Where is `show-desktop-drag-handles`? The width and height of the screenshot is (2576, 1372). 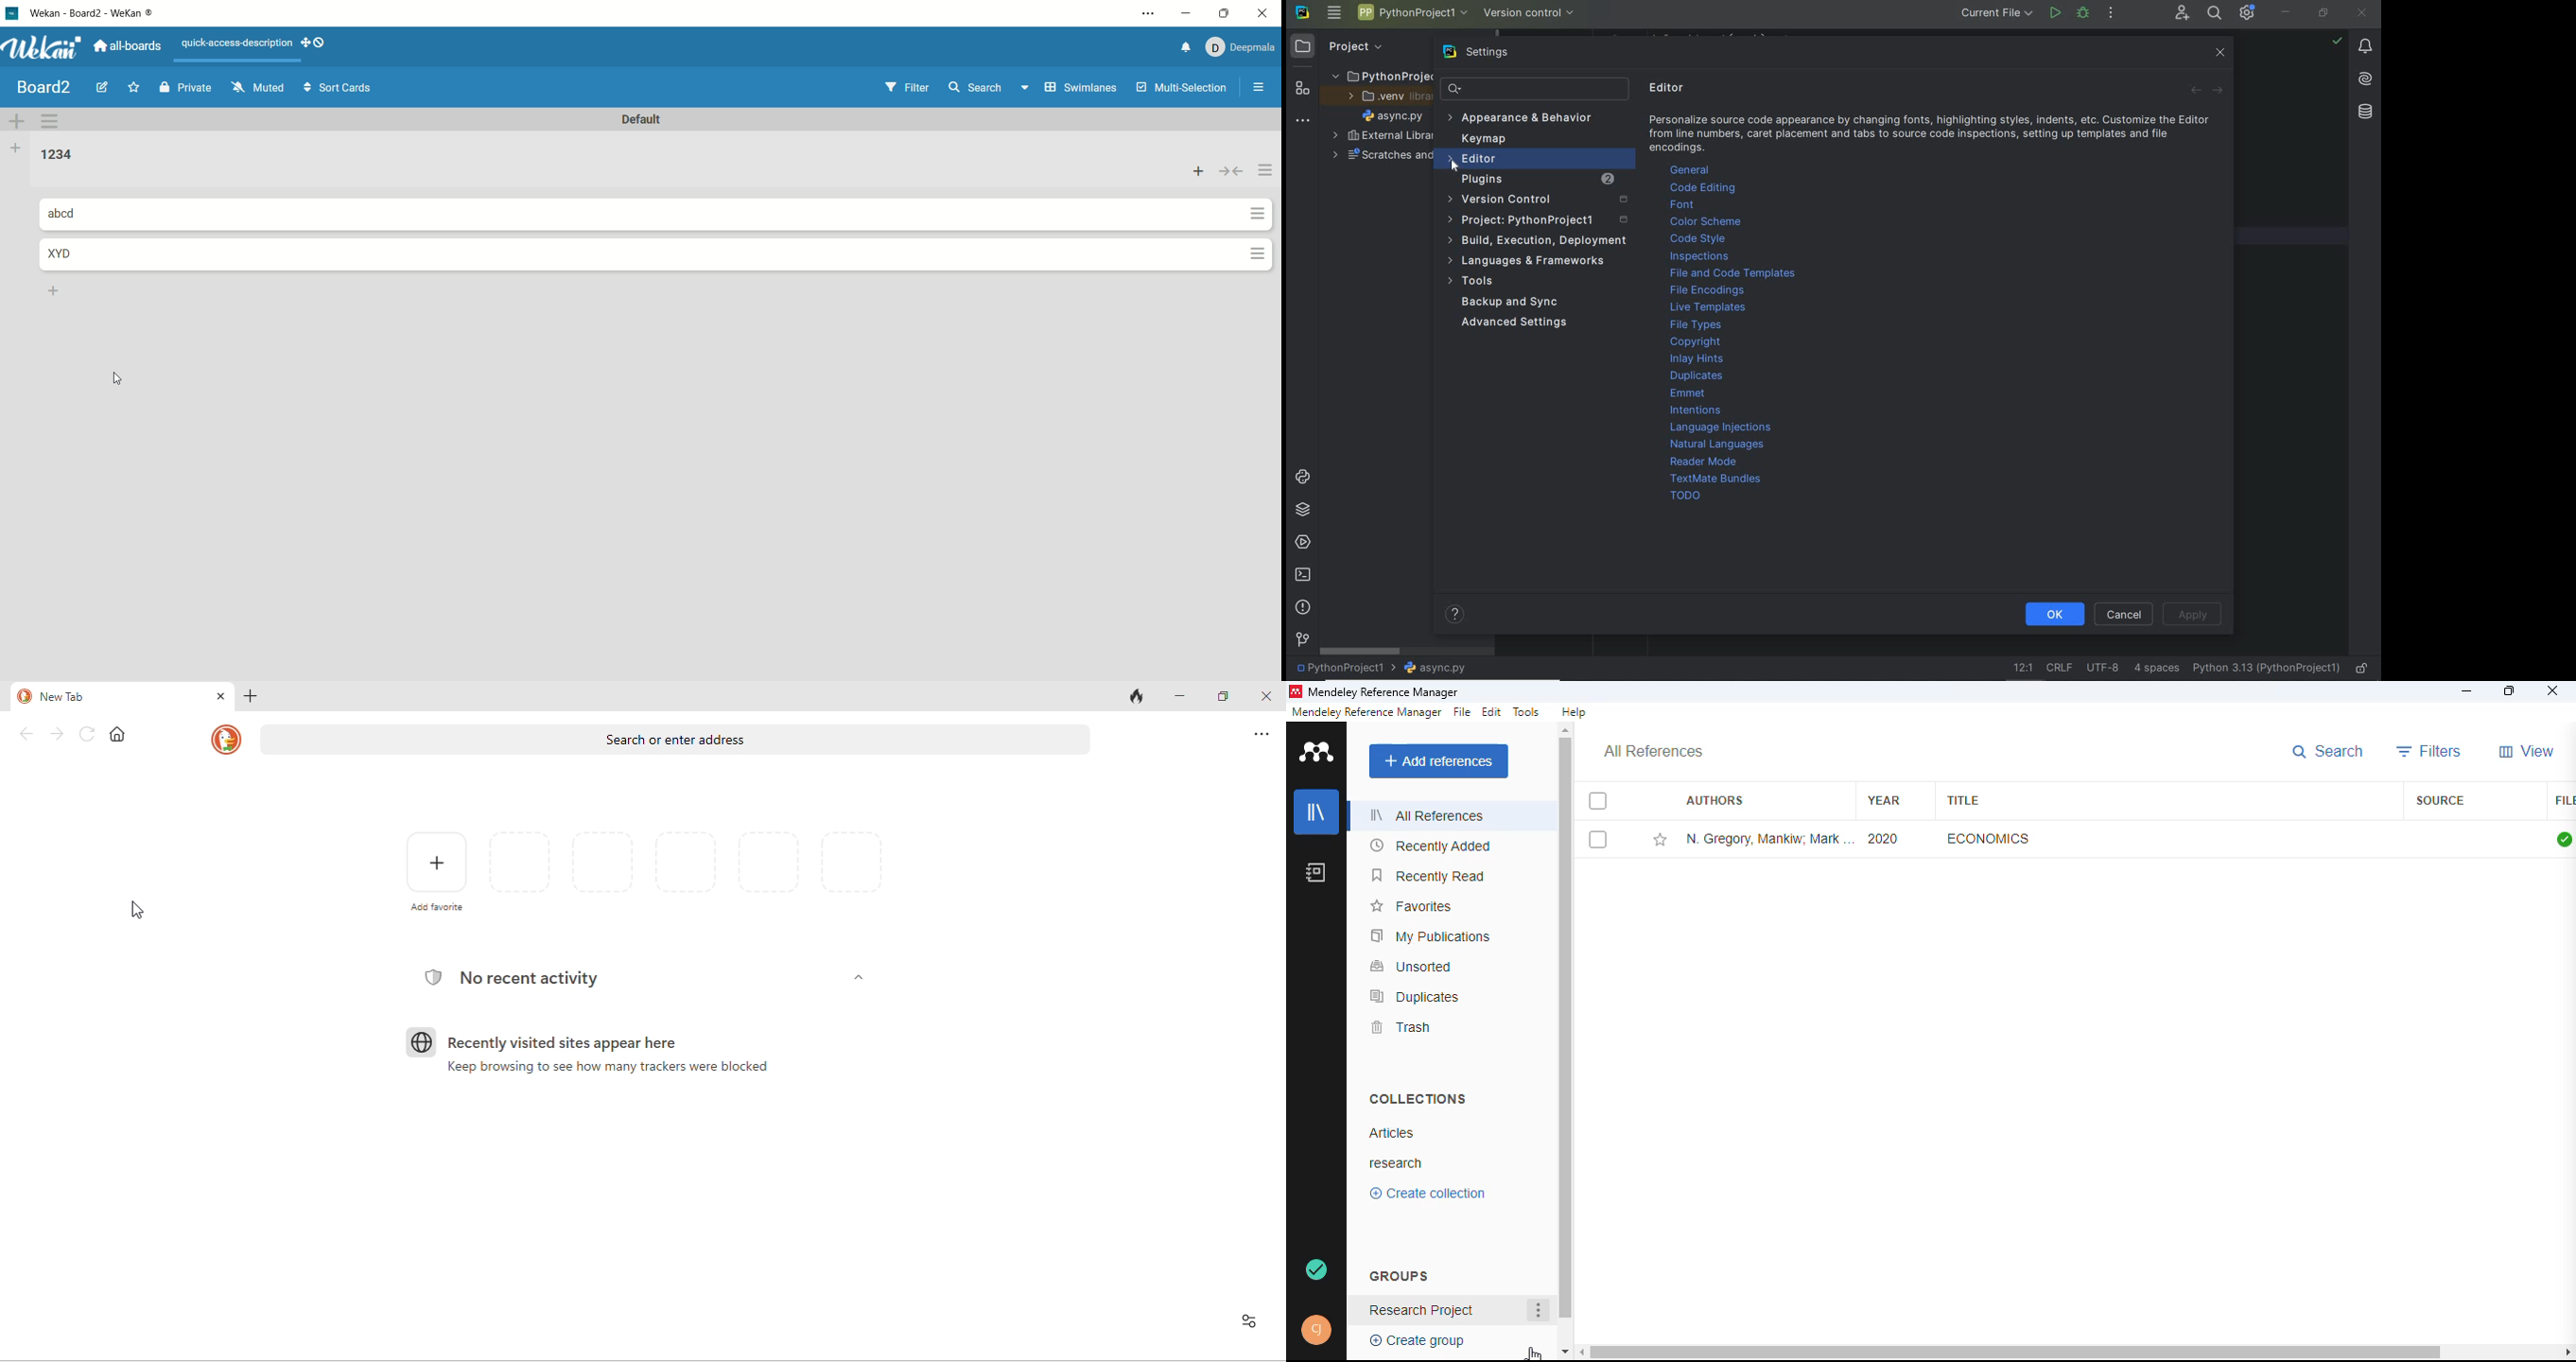 show-desktop-drag-handles is located at coordinates (320, 43).